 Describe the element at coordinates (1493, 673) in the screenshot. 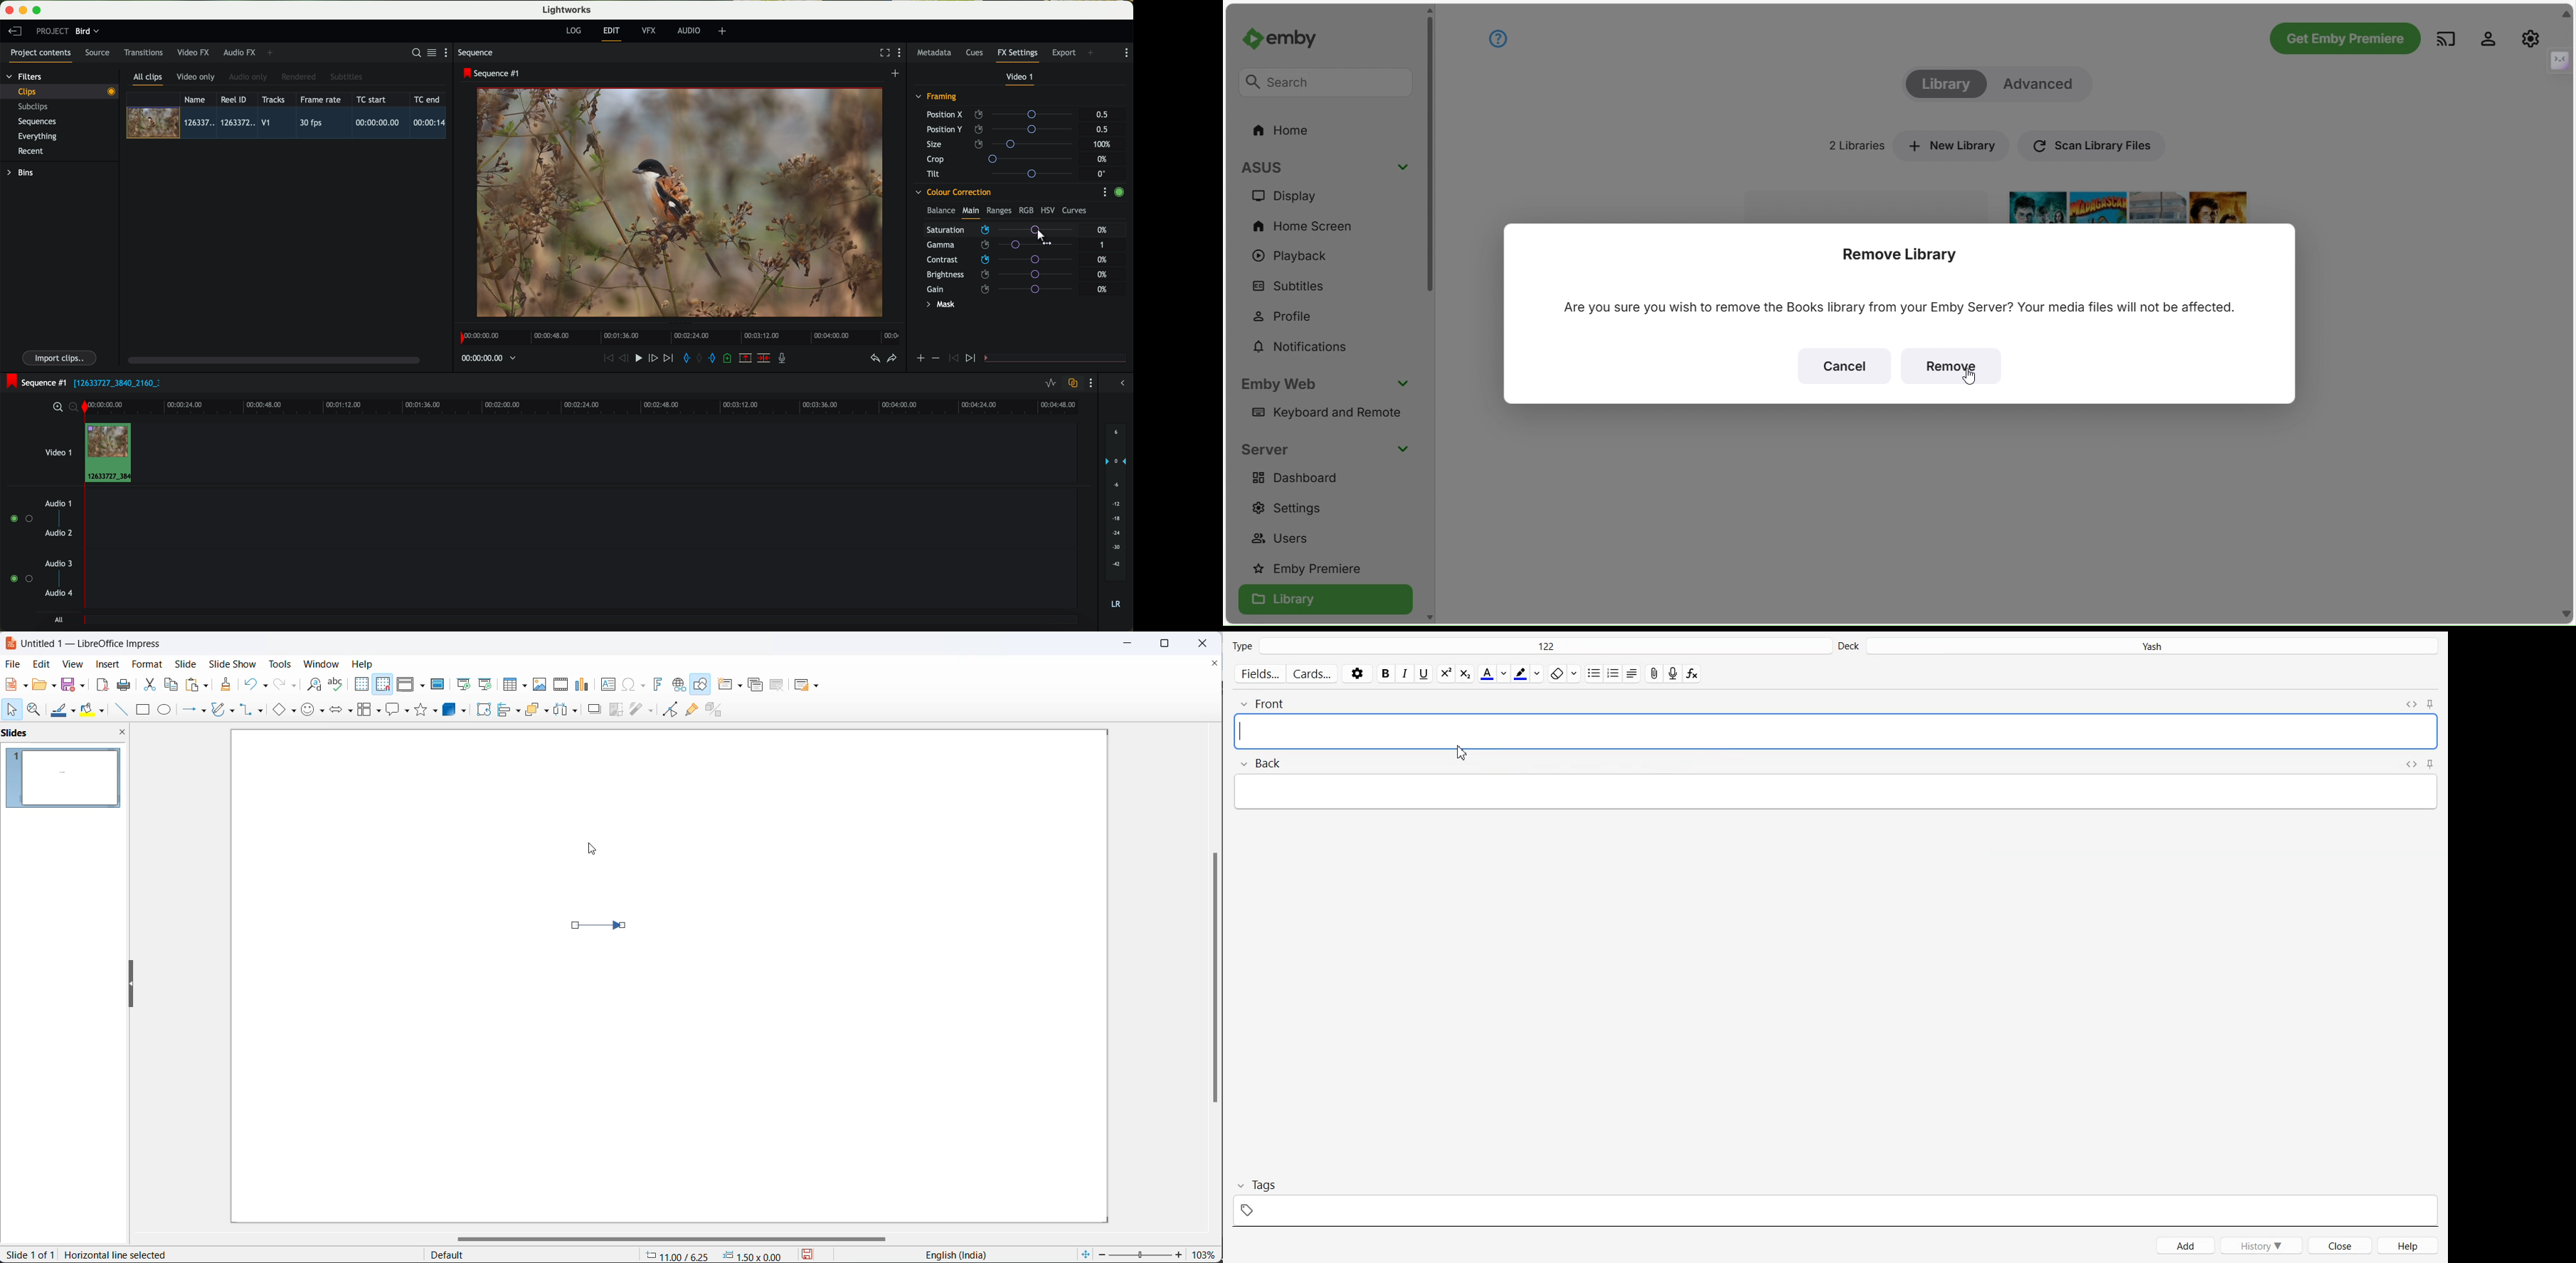

I see `Text color` at that location.